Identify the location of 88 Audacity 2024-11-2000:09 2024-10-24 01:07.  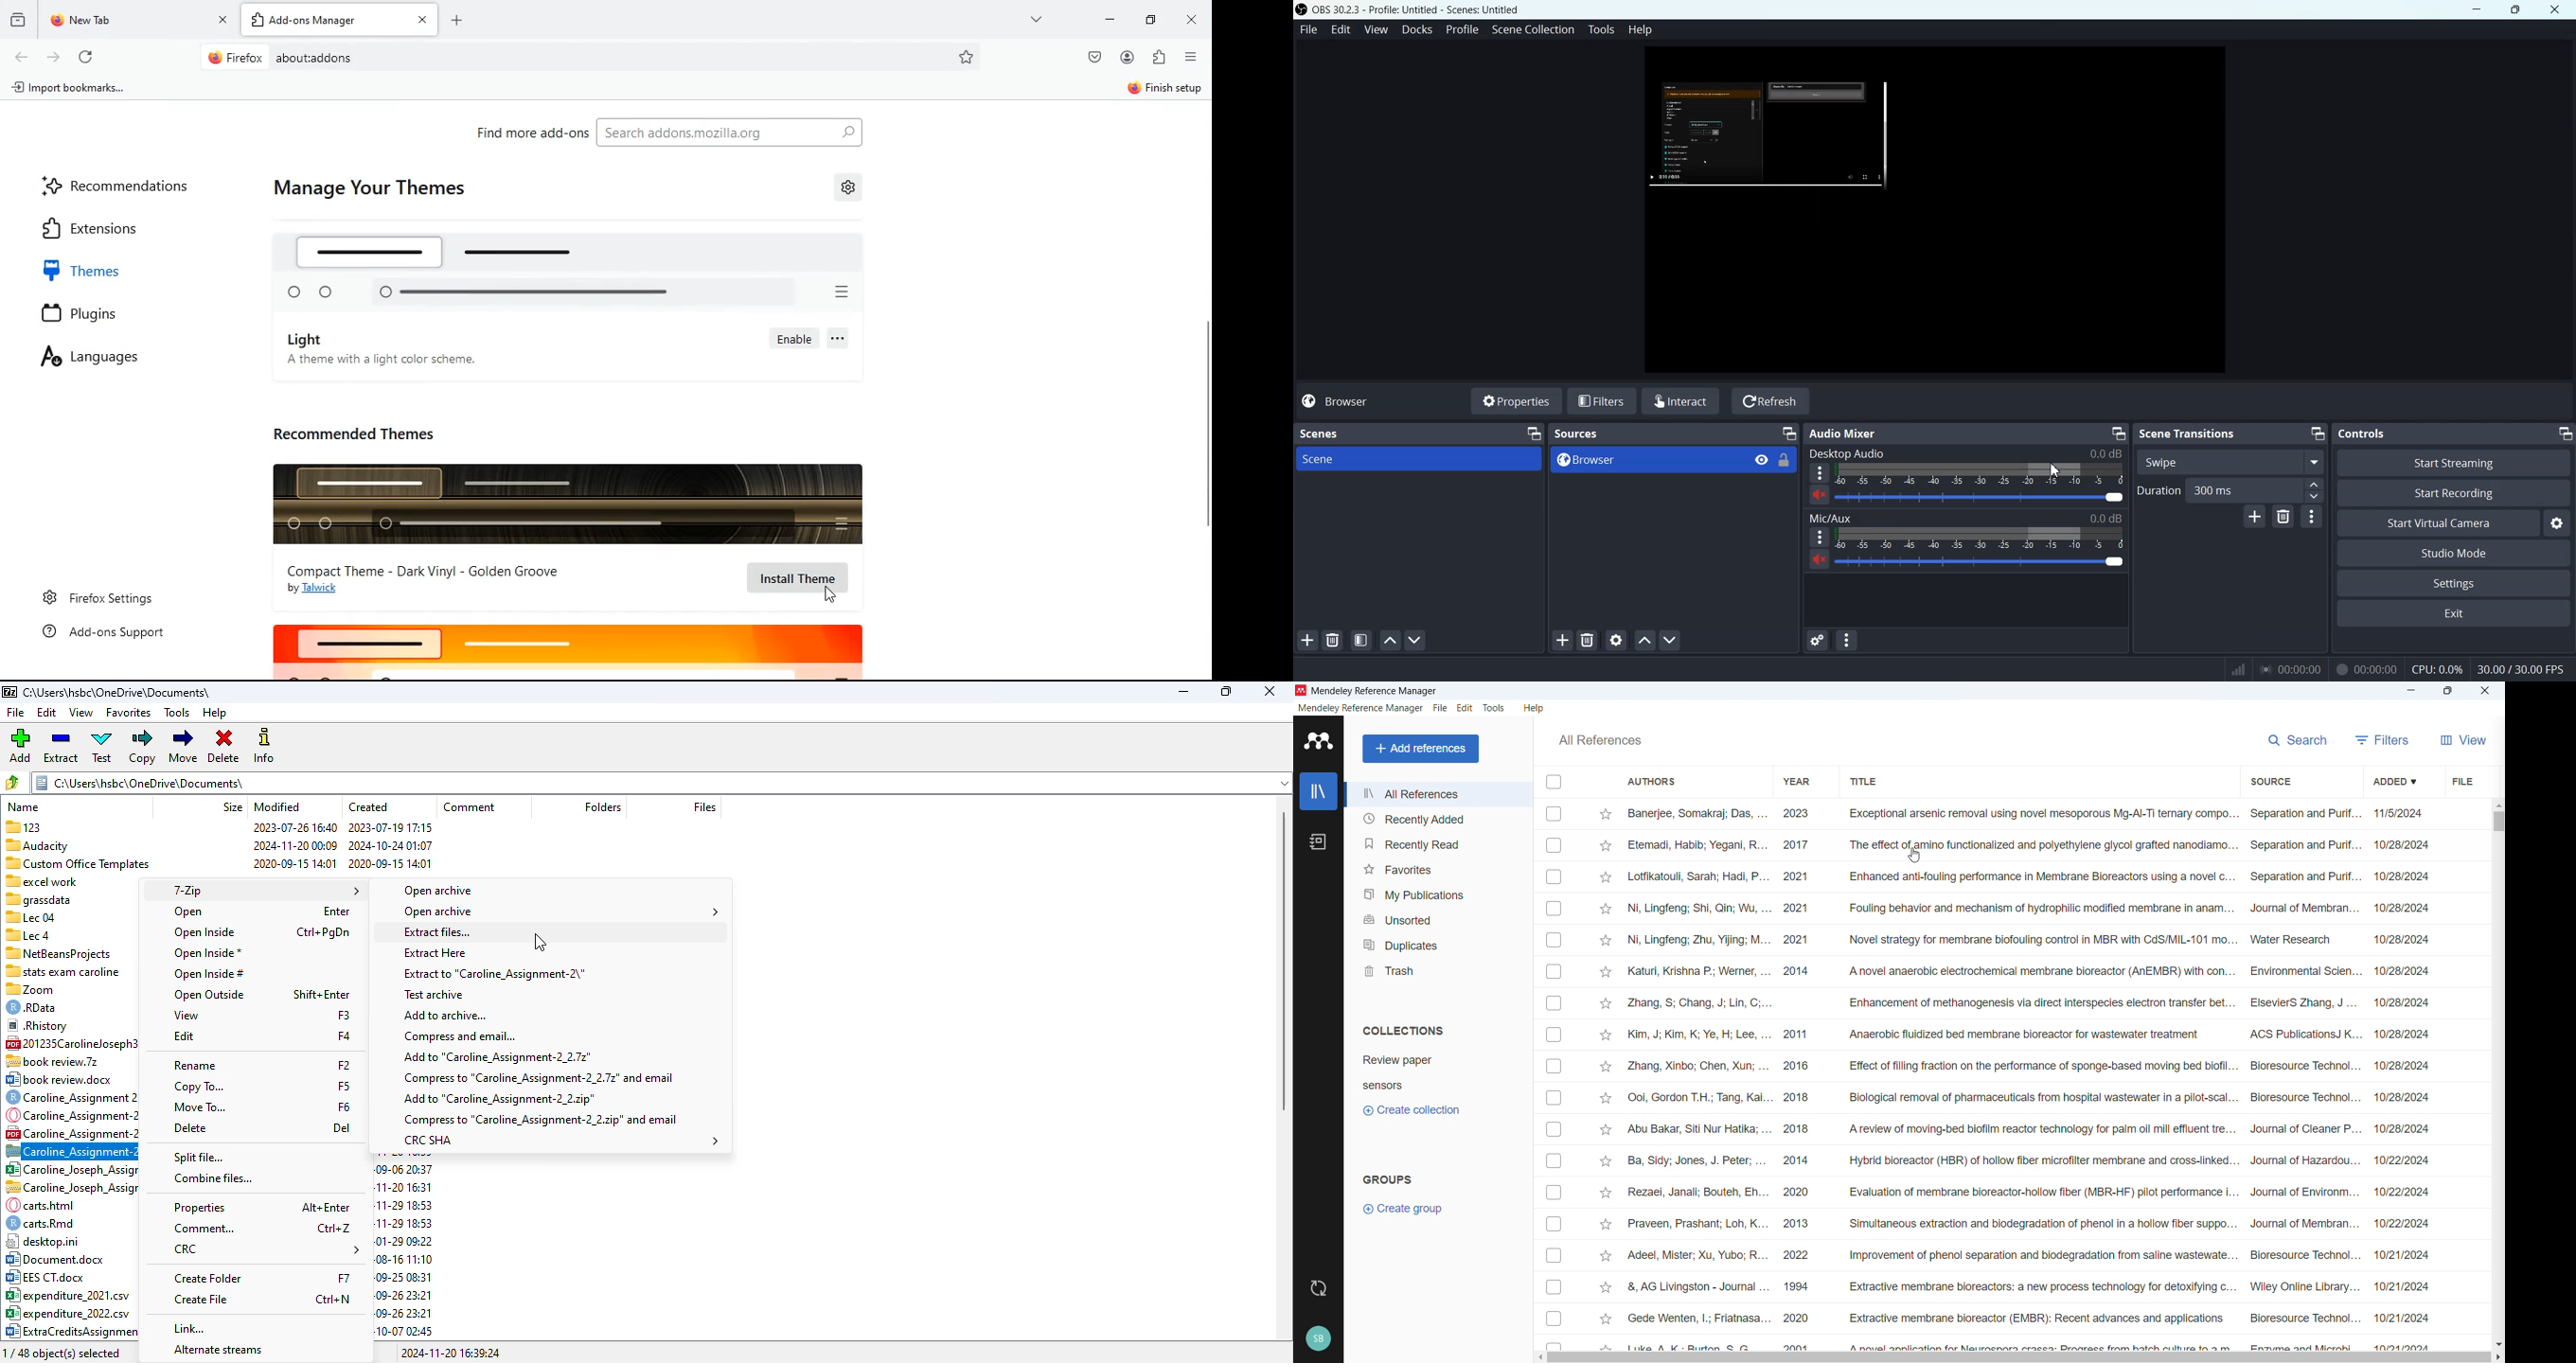
(222, 843).